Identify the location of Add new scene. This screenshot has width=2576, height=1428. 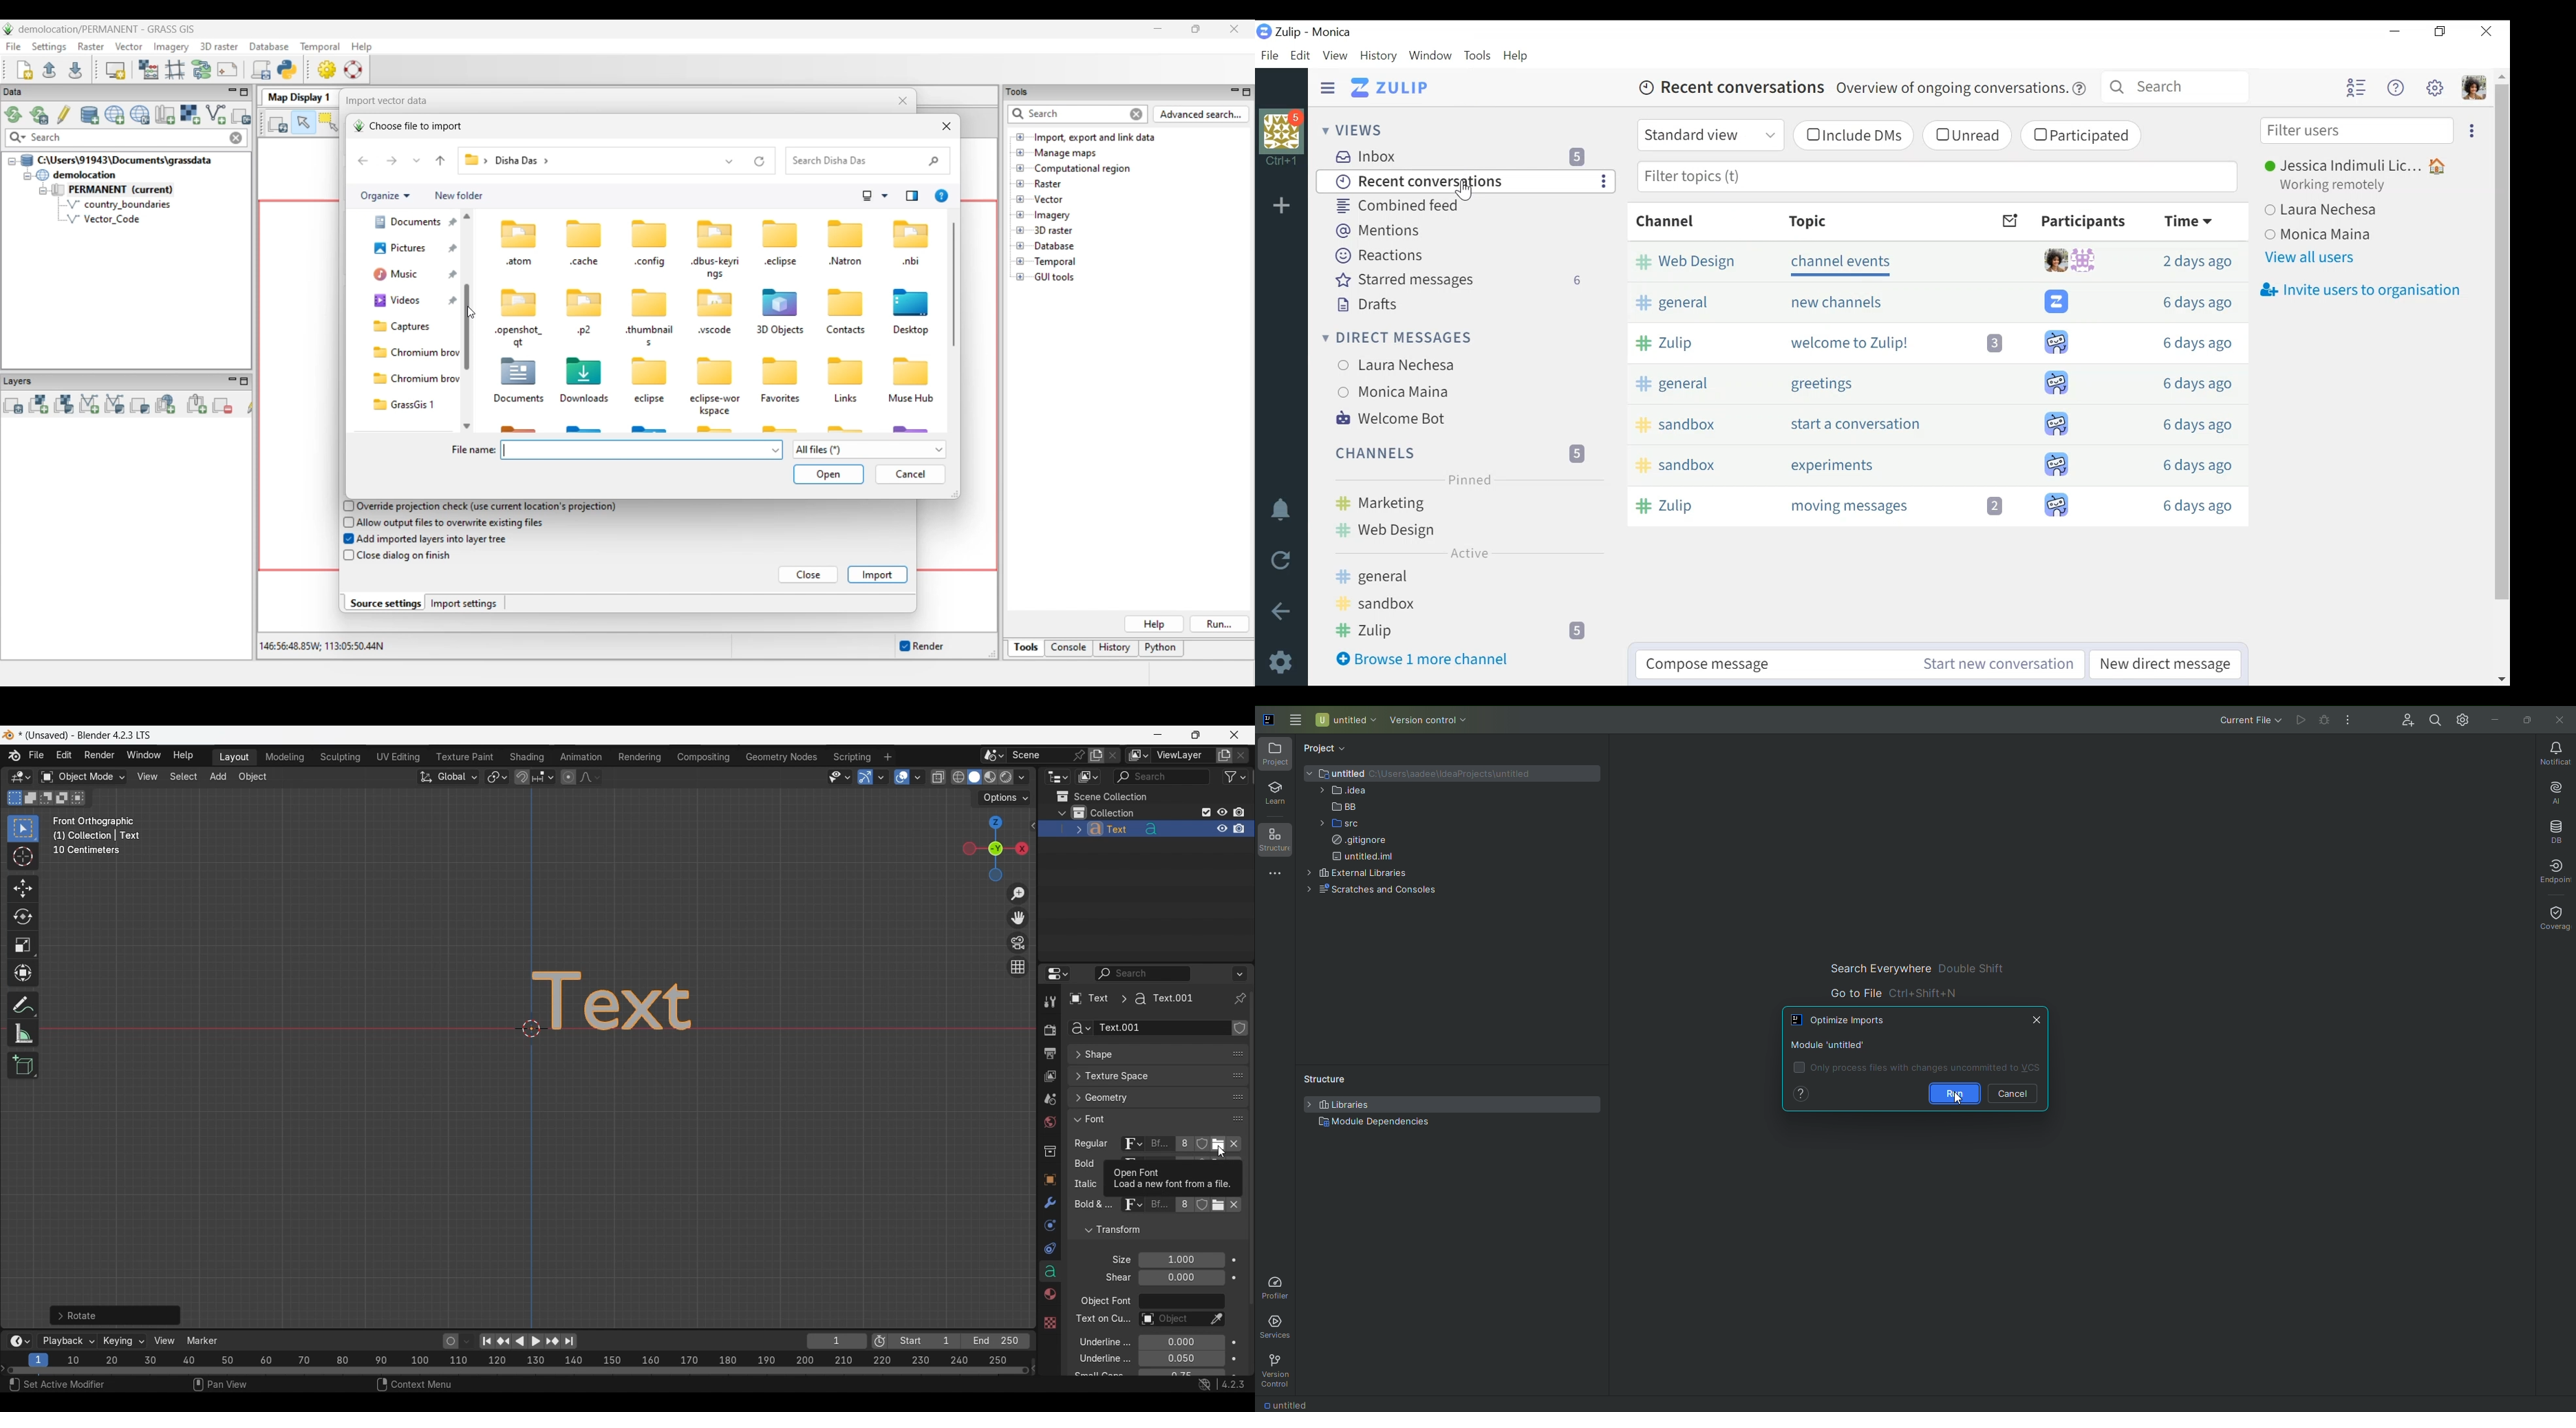
(1096, 756).